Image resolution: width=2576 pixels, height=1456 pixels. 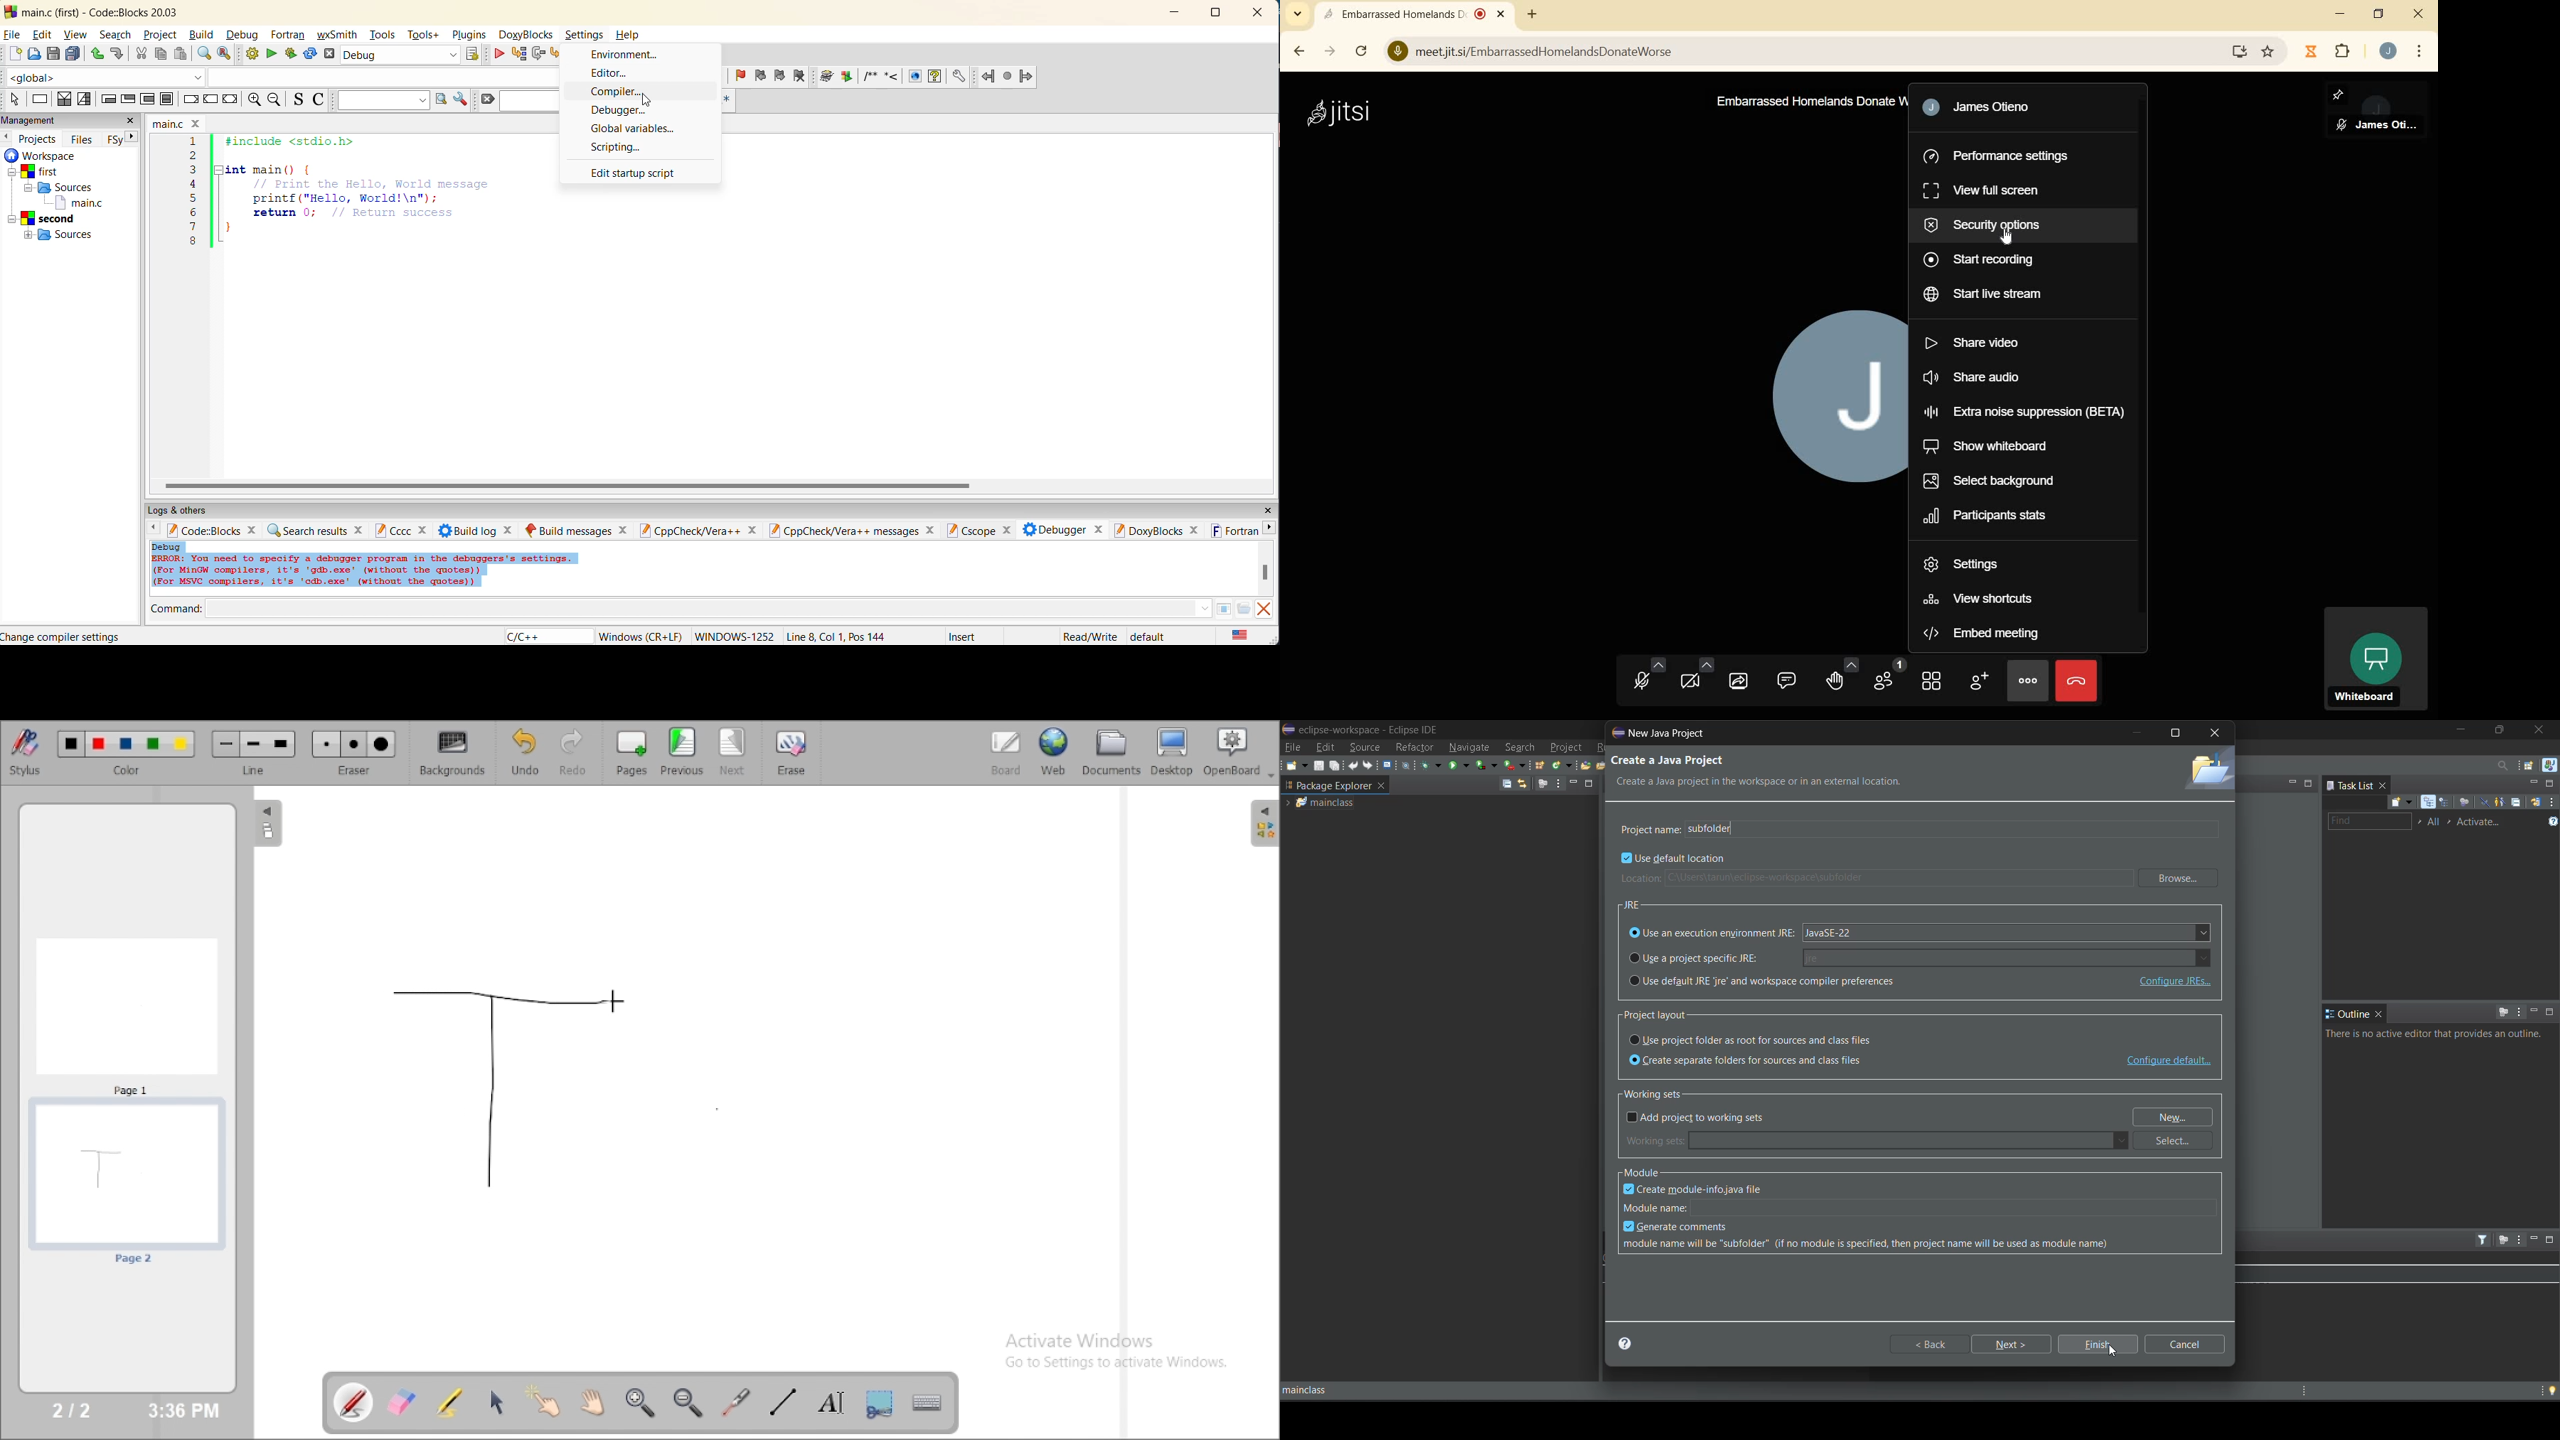 I want to click on SHARE AUDIO, so click(x=1988, y=379).